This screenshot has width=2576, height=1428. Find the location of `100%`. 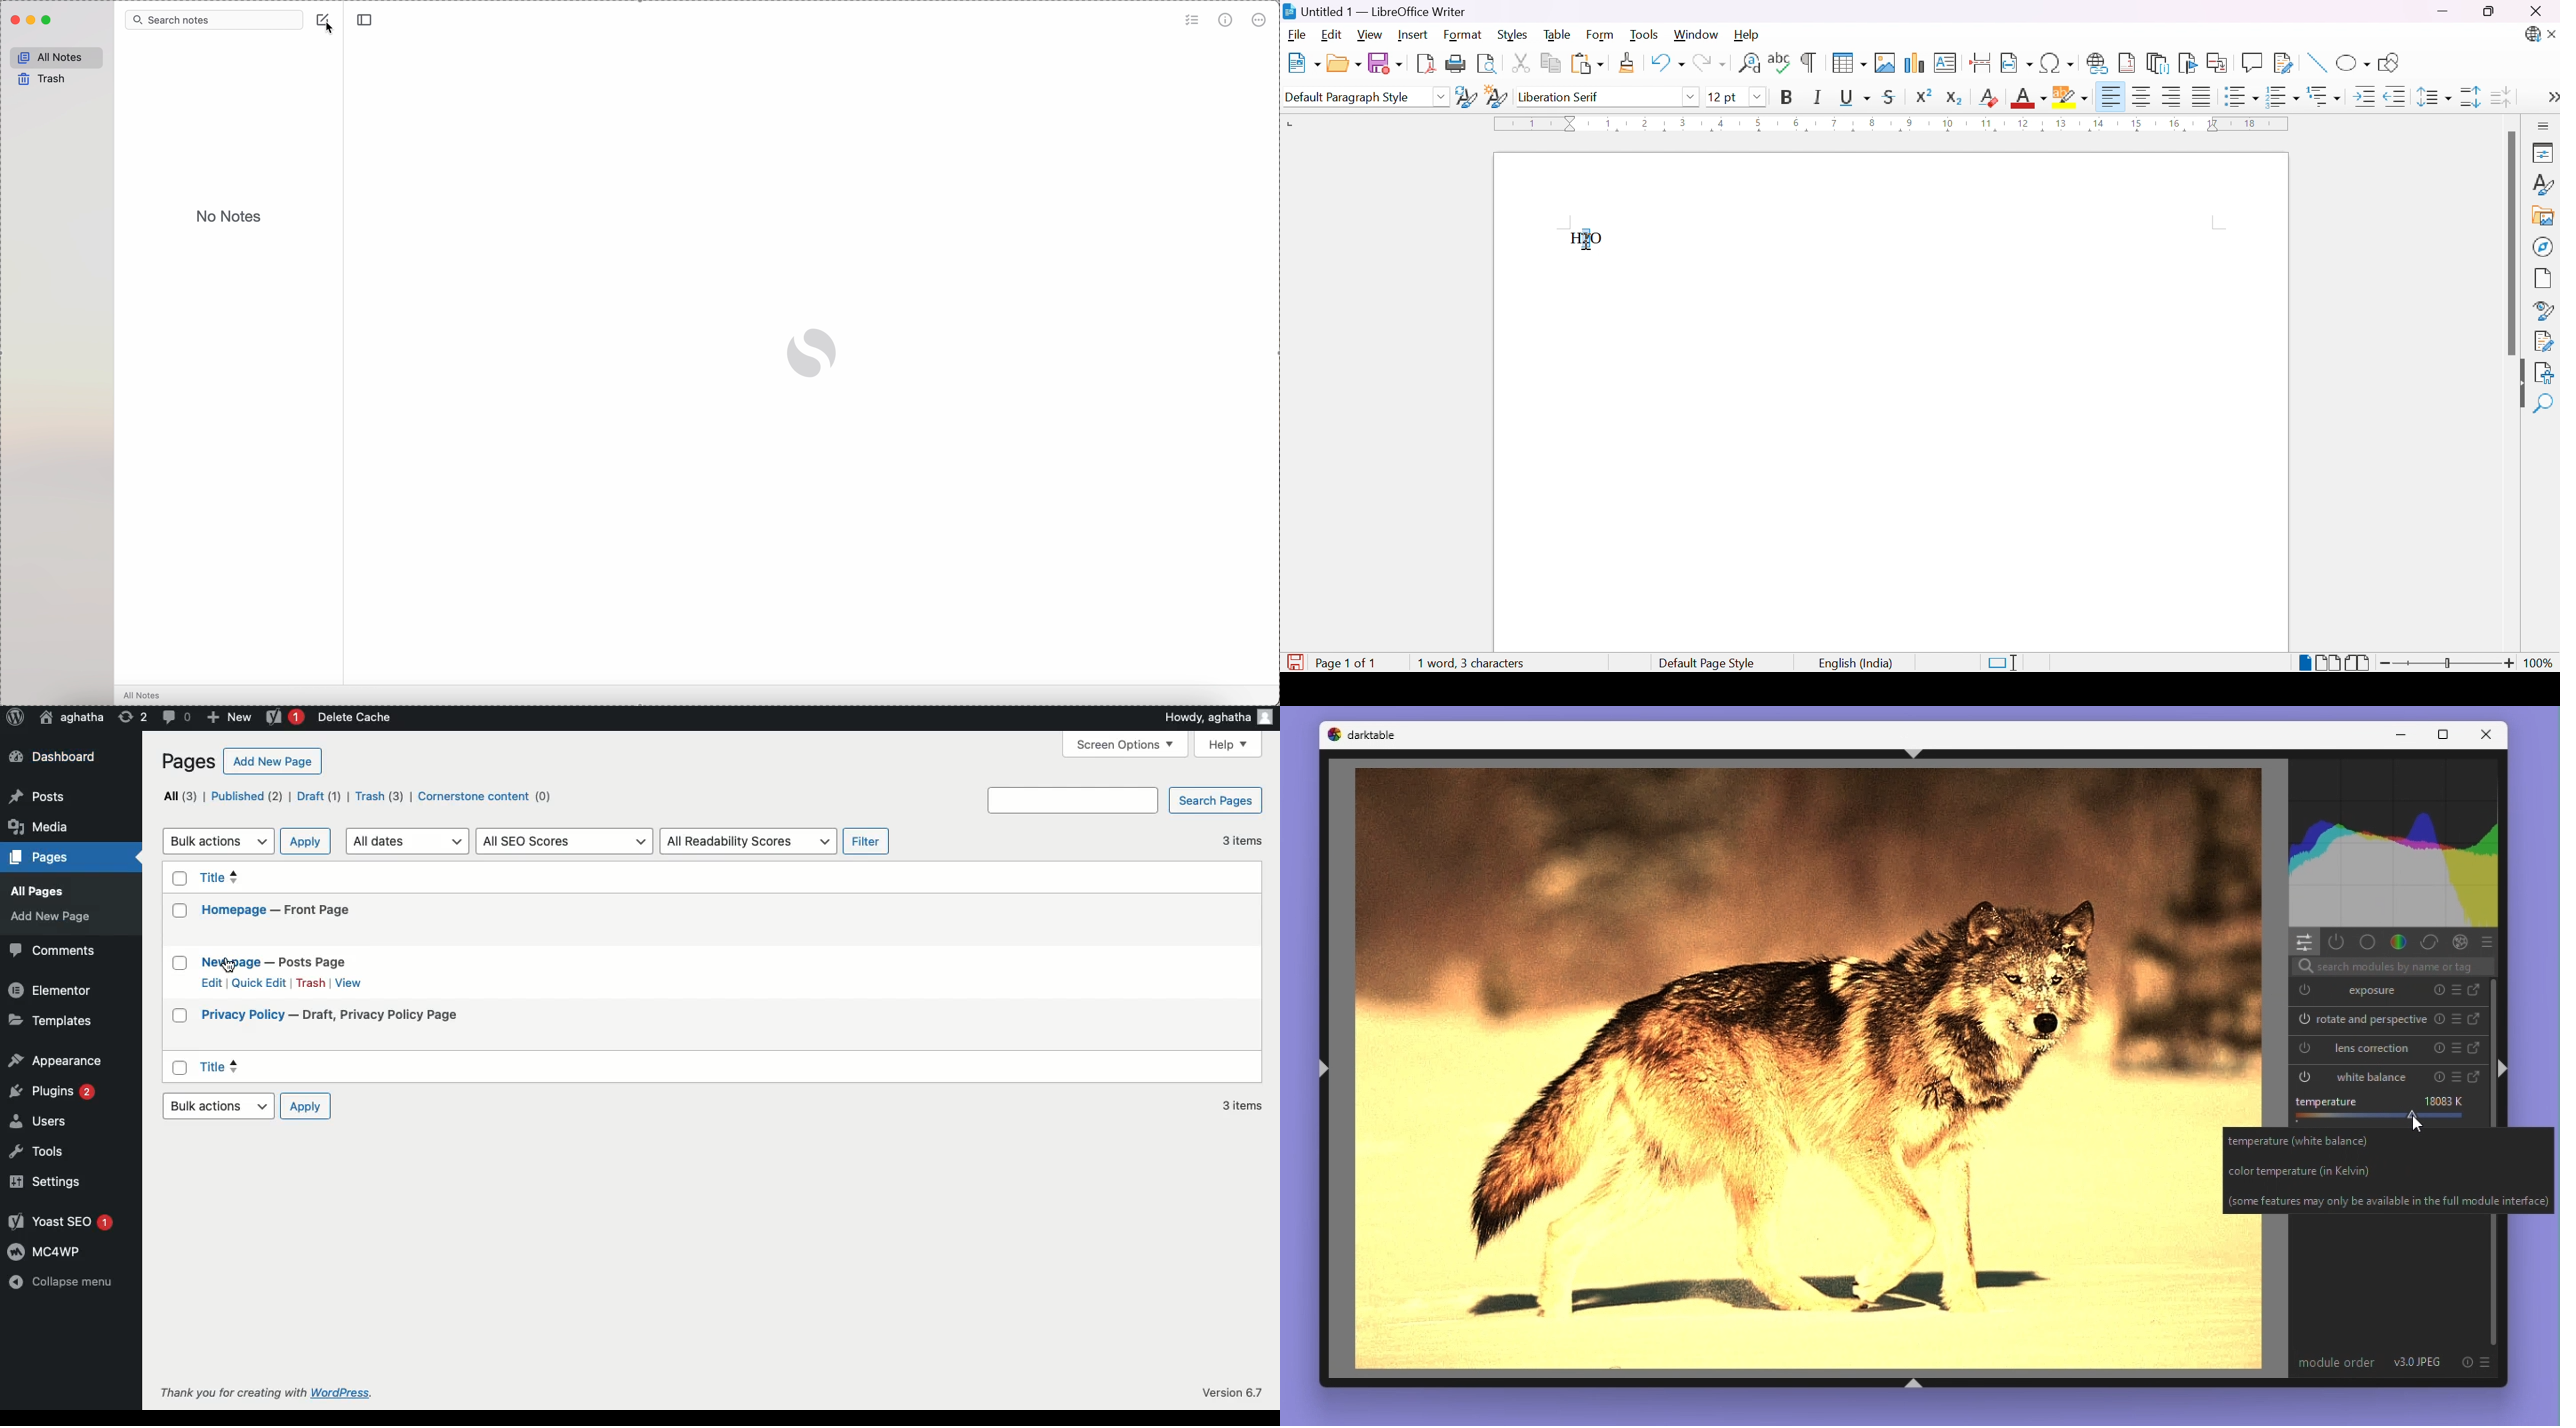

100% is located at coordinates (2539, 663).